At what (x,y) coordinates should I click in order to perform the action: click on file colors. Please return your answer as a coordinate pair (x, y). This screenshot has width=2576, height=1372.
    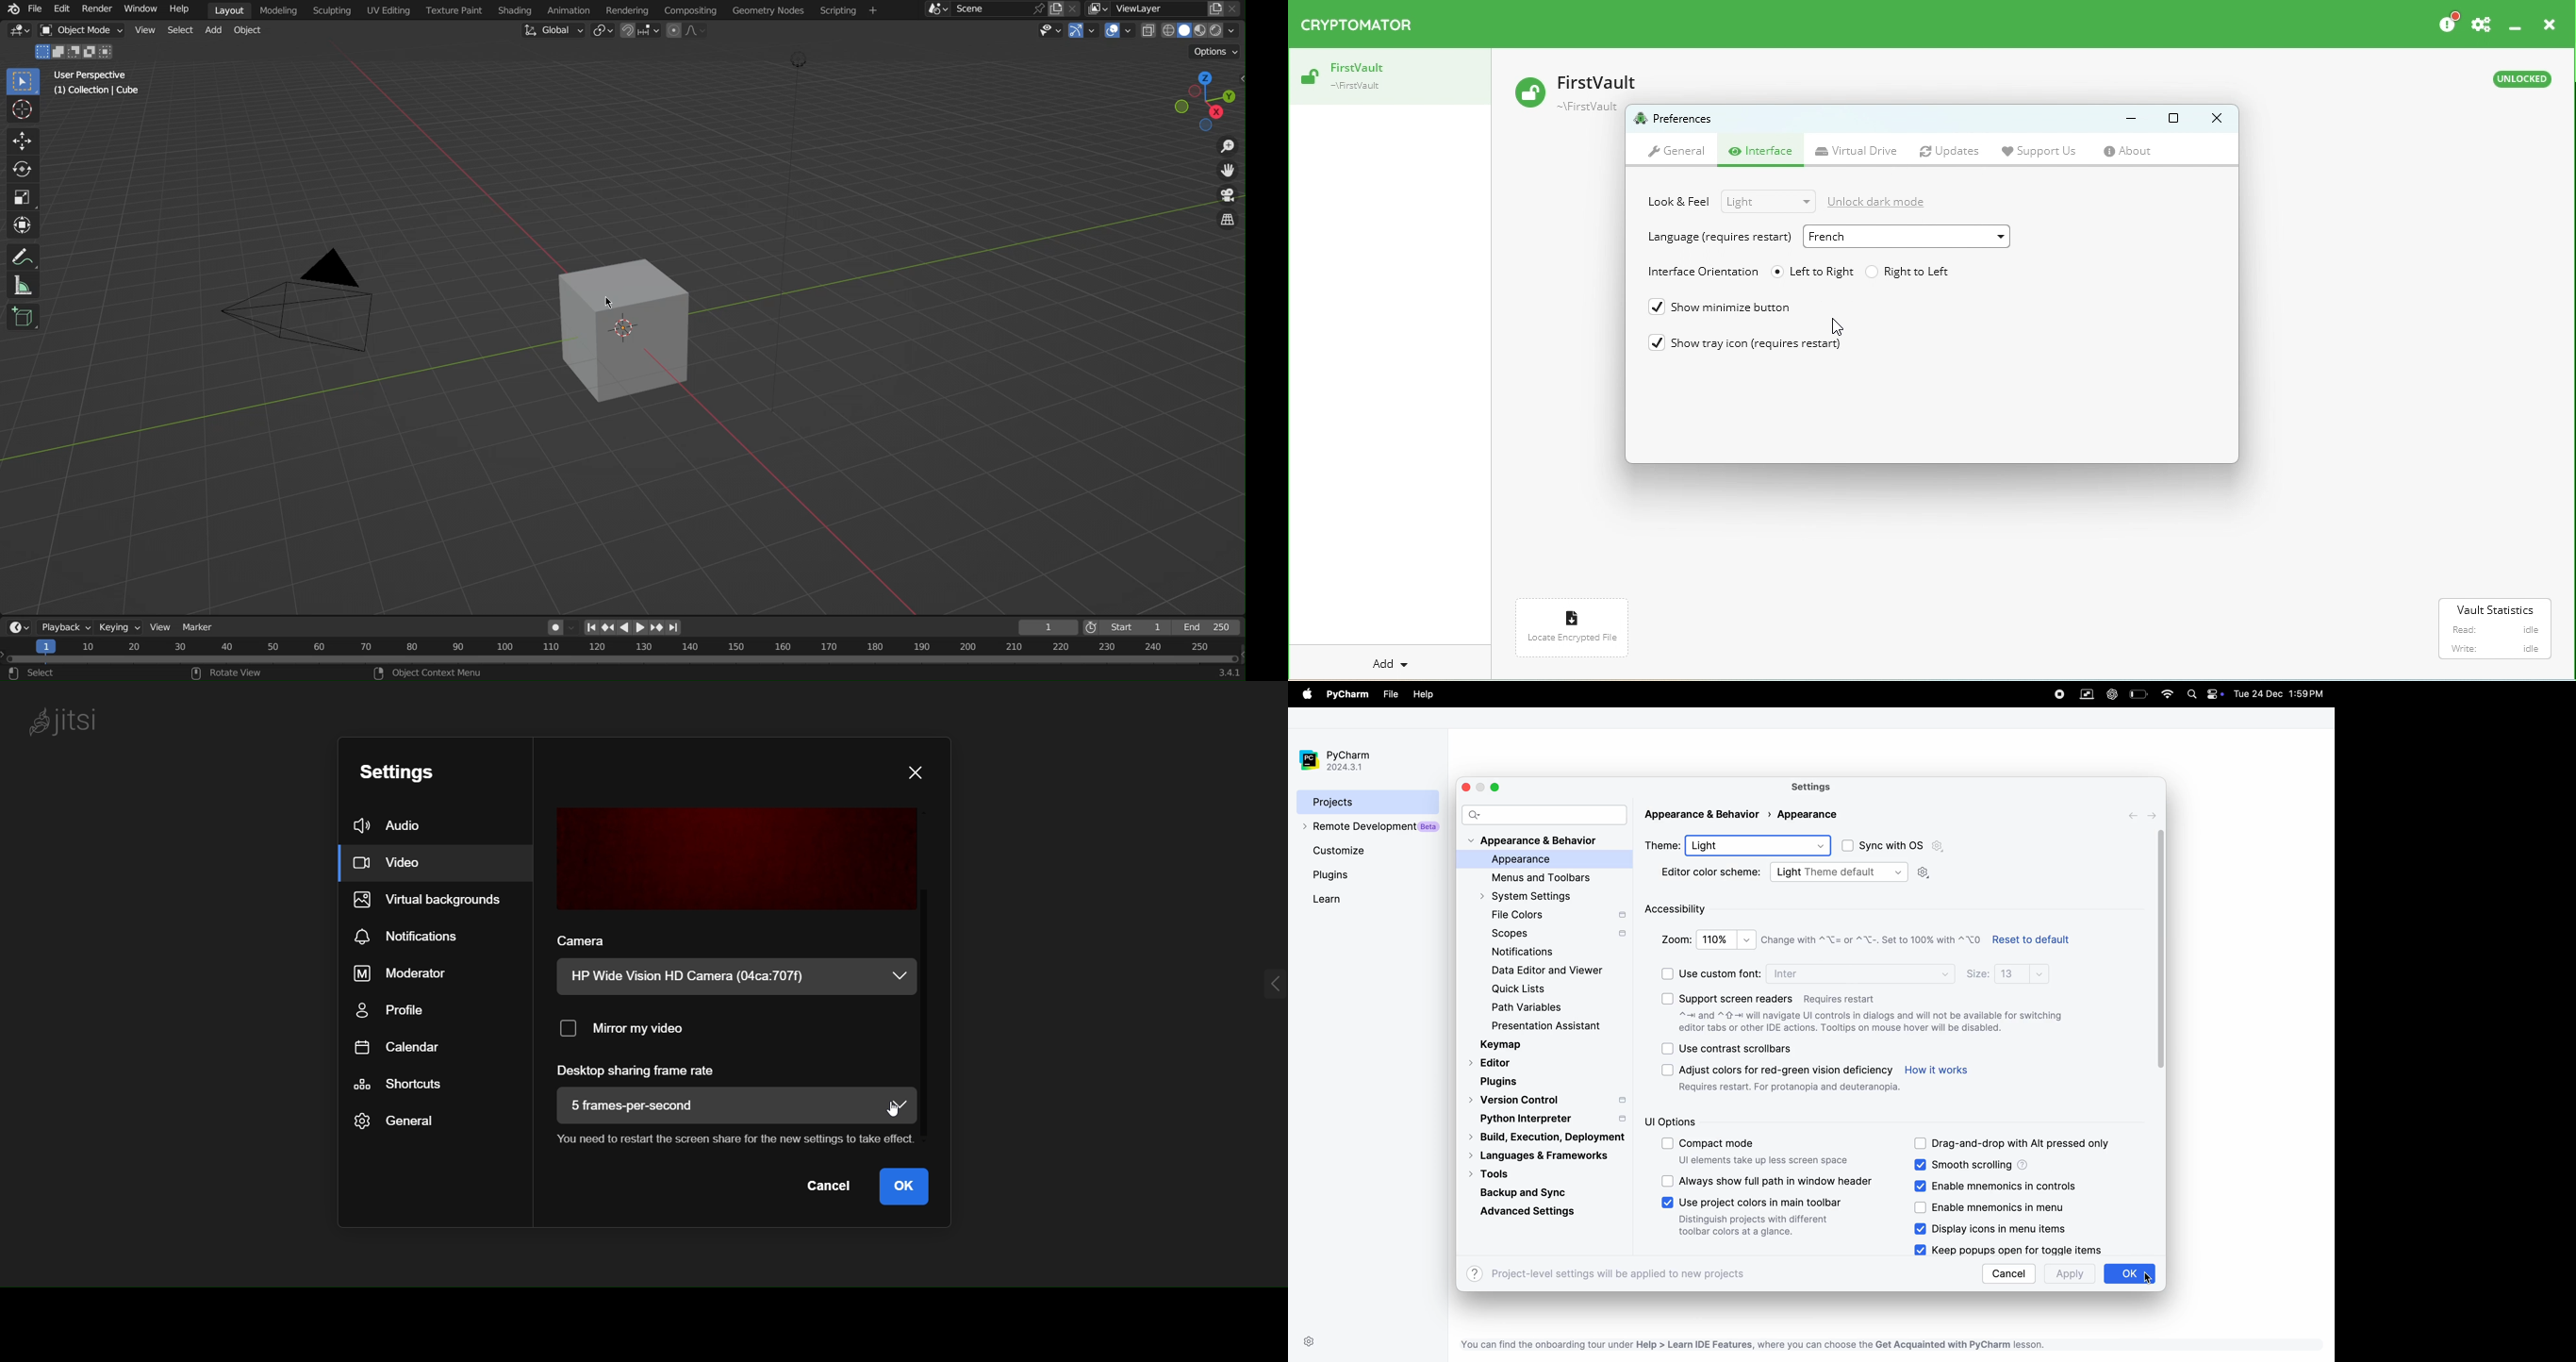
    Looking at the image, I should click on (1555, 915).